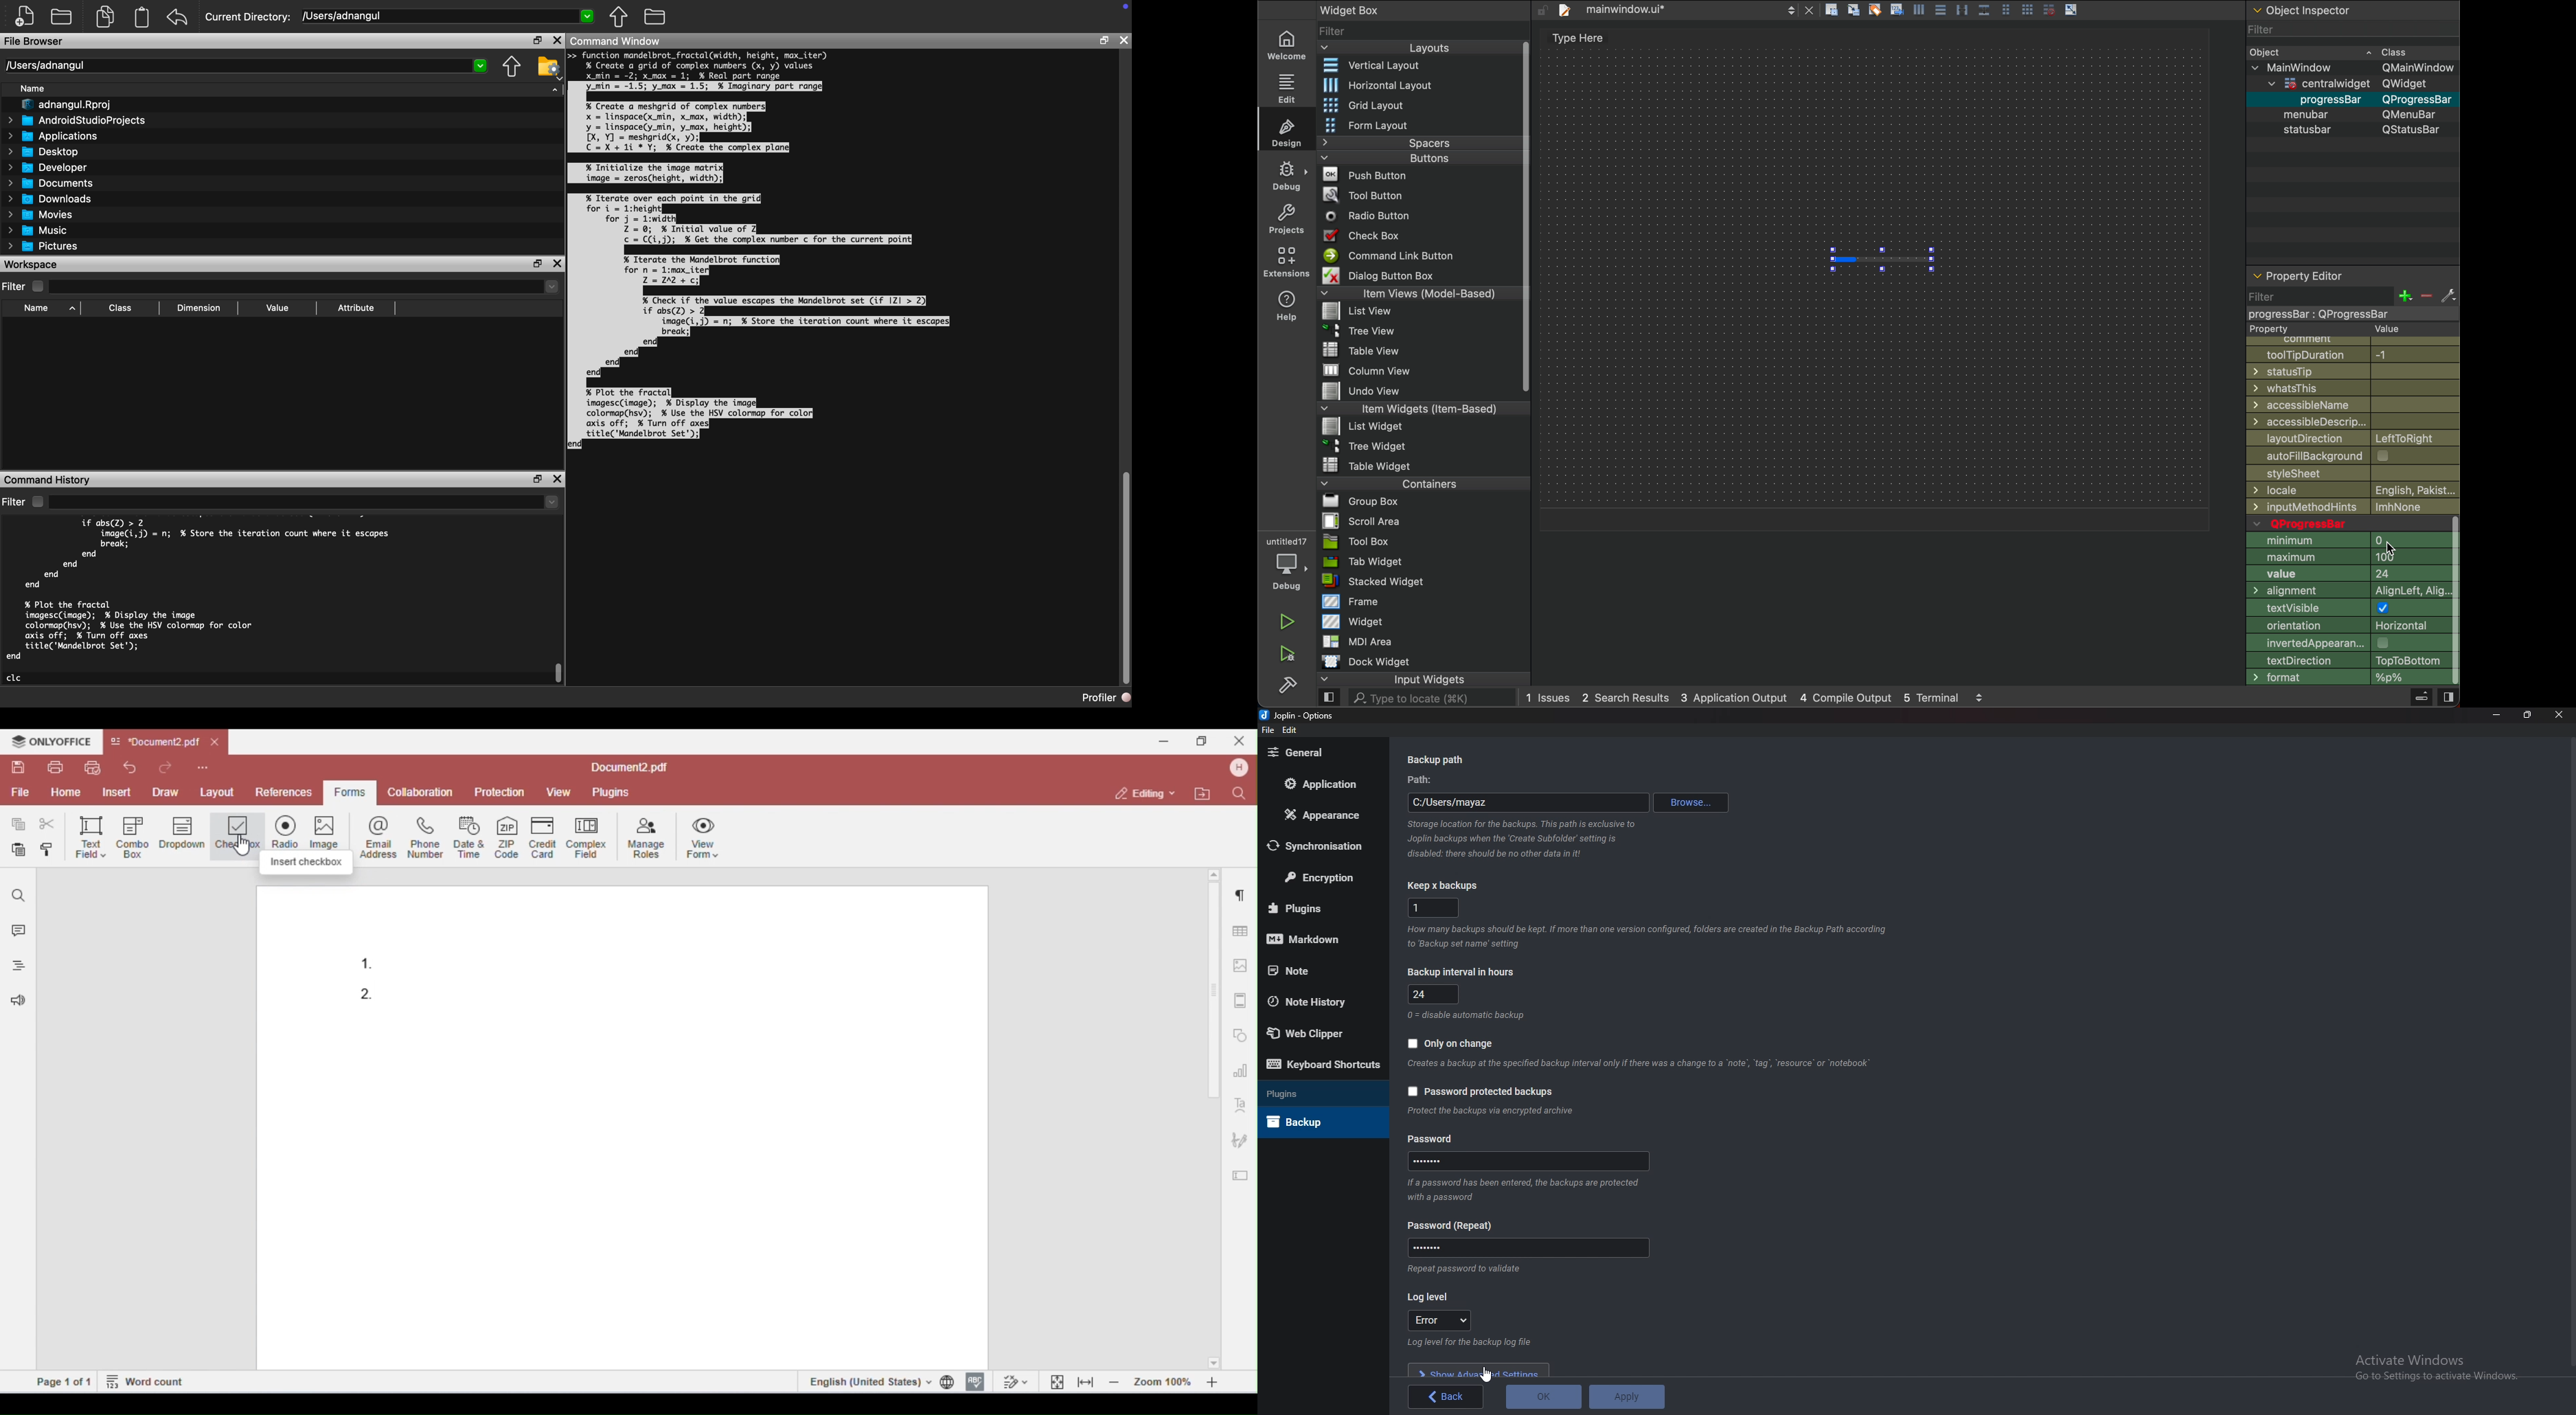 Image resolution: width=2576 pixels, height=1428 pixels. I want to click on Keyboard shortcuts, so click(1320, 1065).